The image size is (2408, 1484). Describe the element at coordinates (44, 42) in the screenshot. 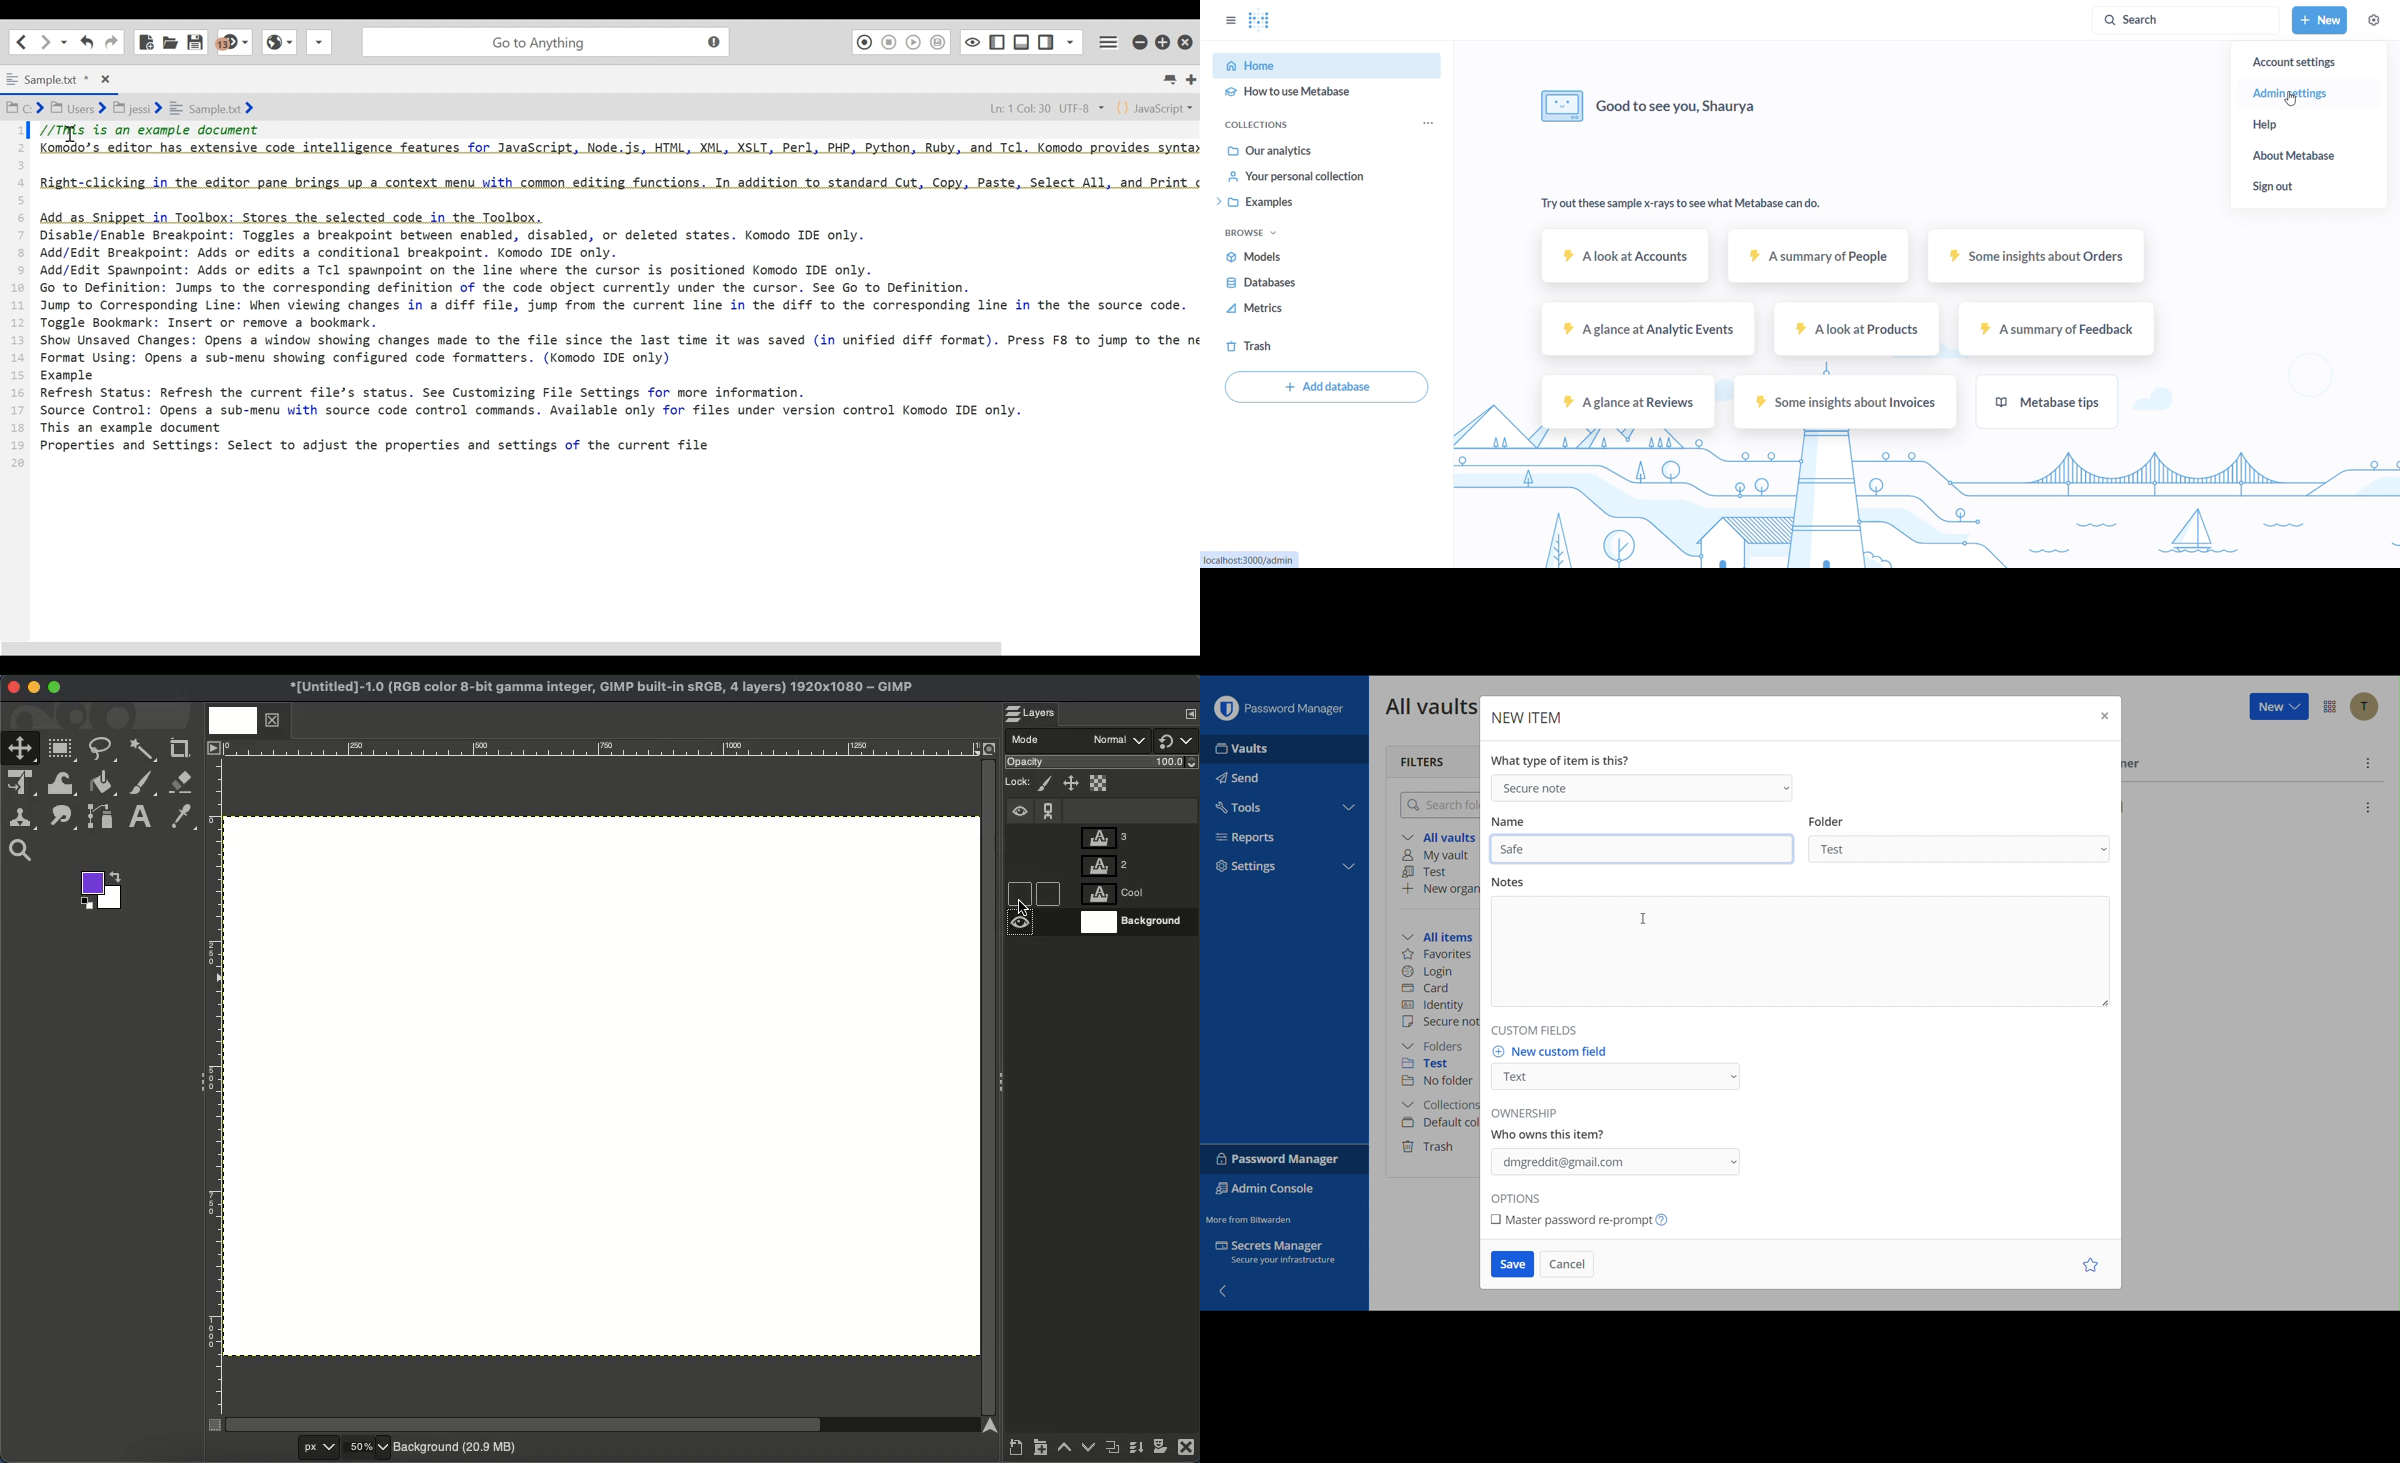

I see `Go forward one loaction` at that location.